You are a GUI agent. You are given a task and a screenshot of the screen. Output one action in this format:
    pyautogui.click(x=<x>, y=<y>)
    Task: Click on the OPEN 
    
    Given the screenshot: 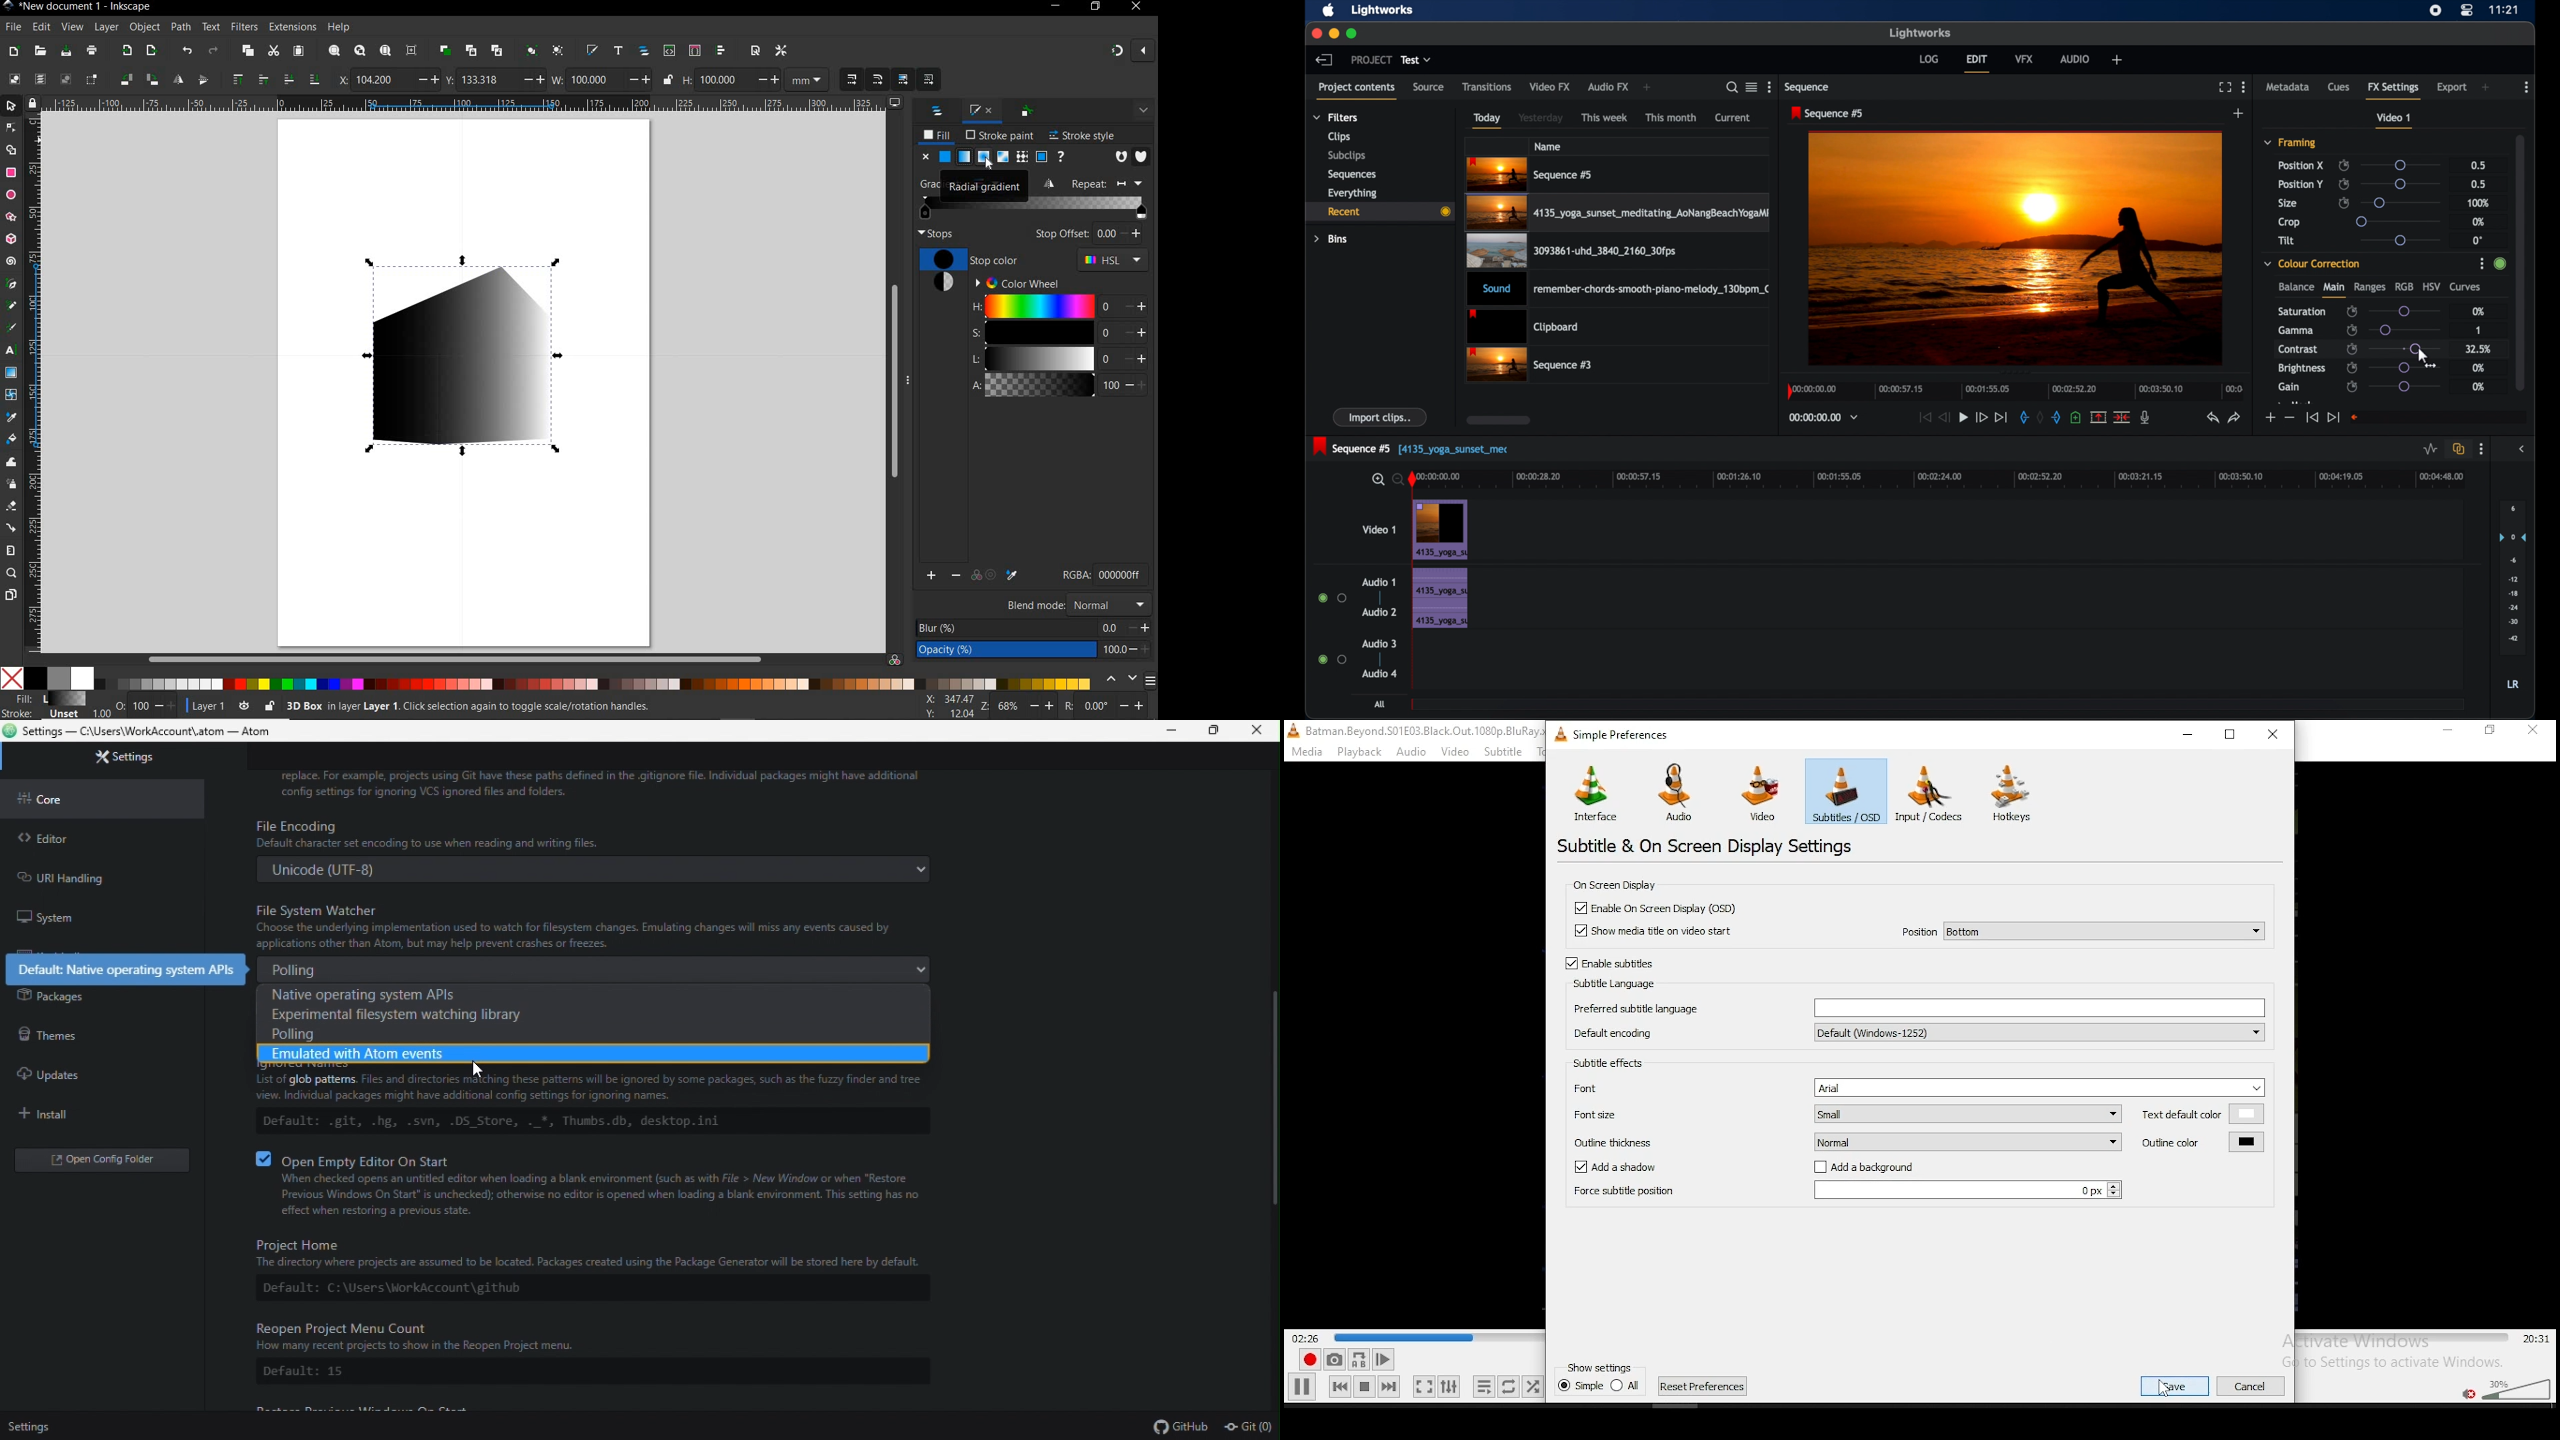 What is the action you would take?
    pyautogui.click(x=39, y=52)
    